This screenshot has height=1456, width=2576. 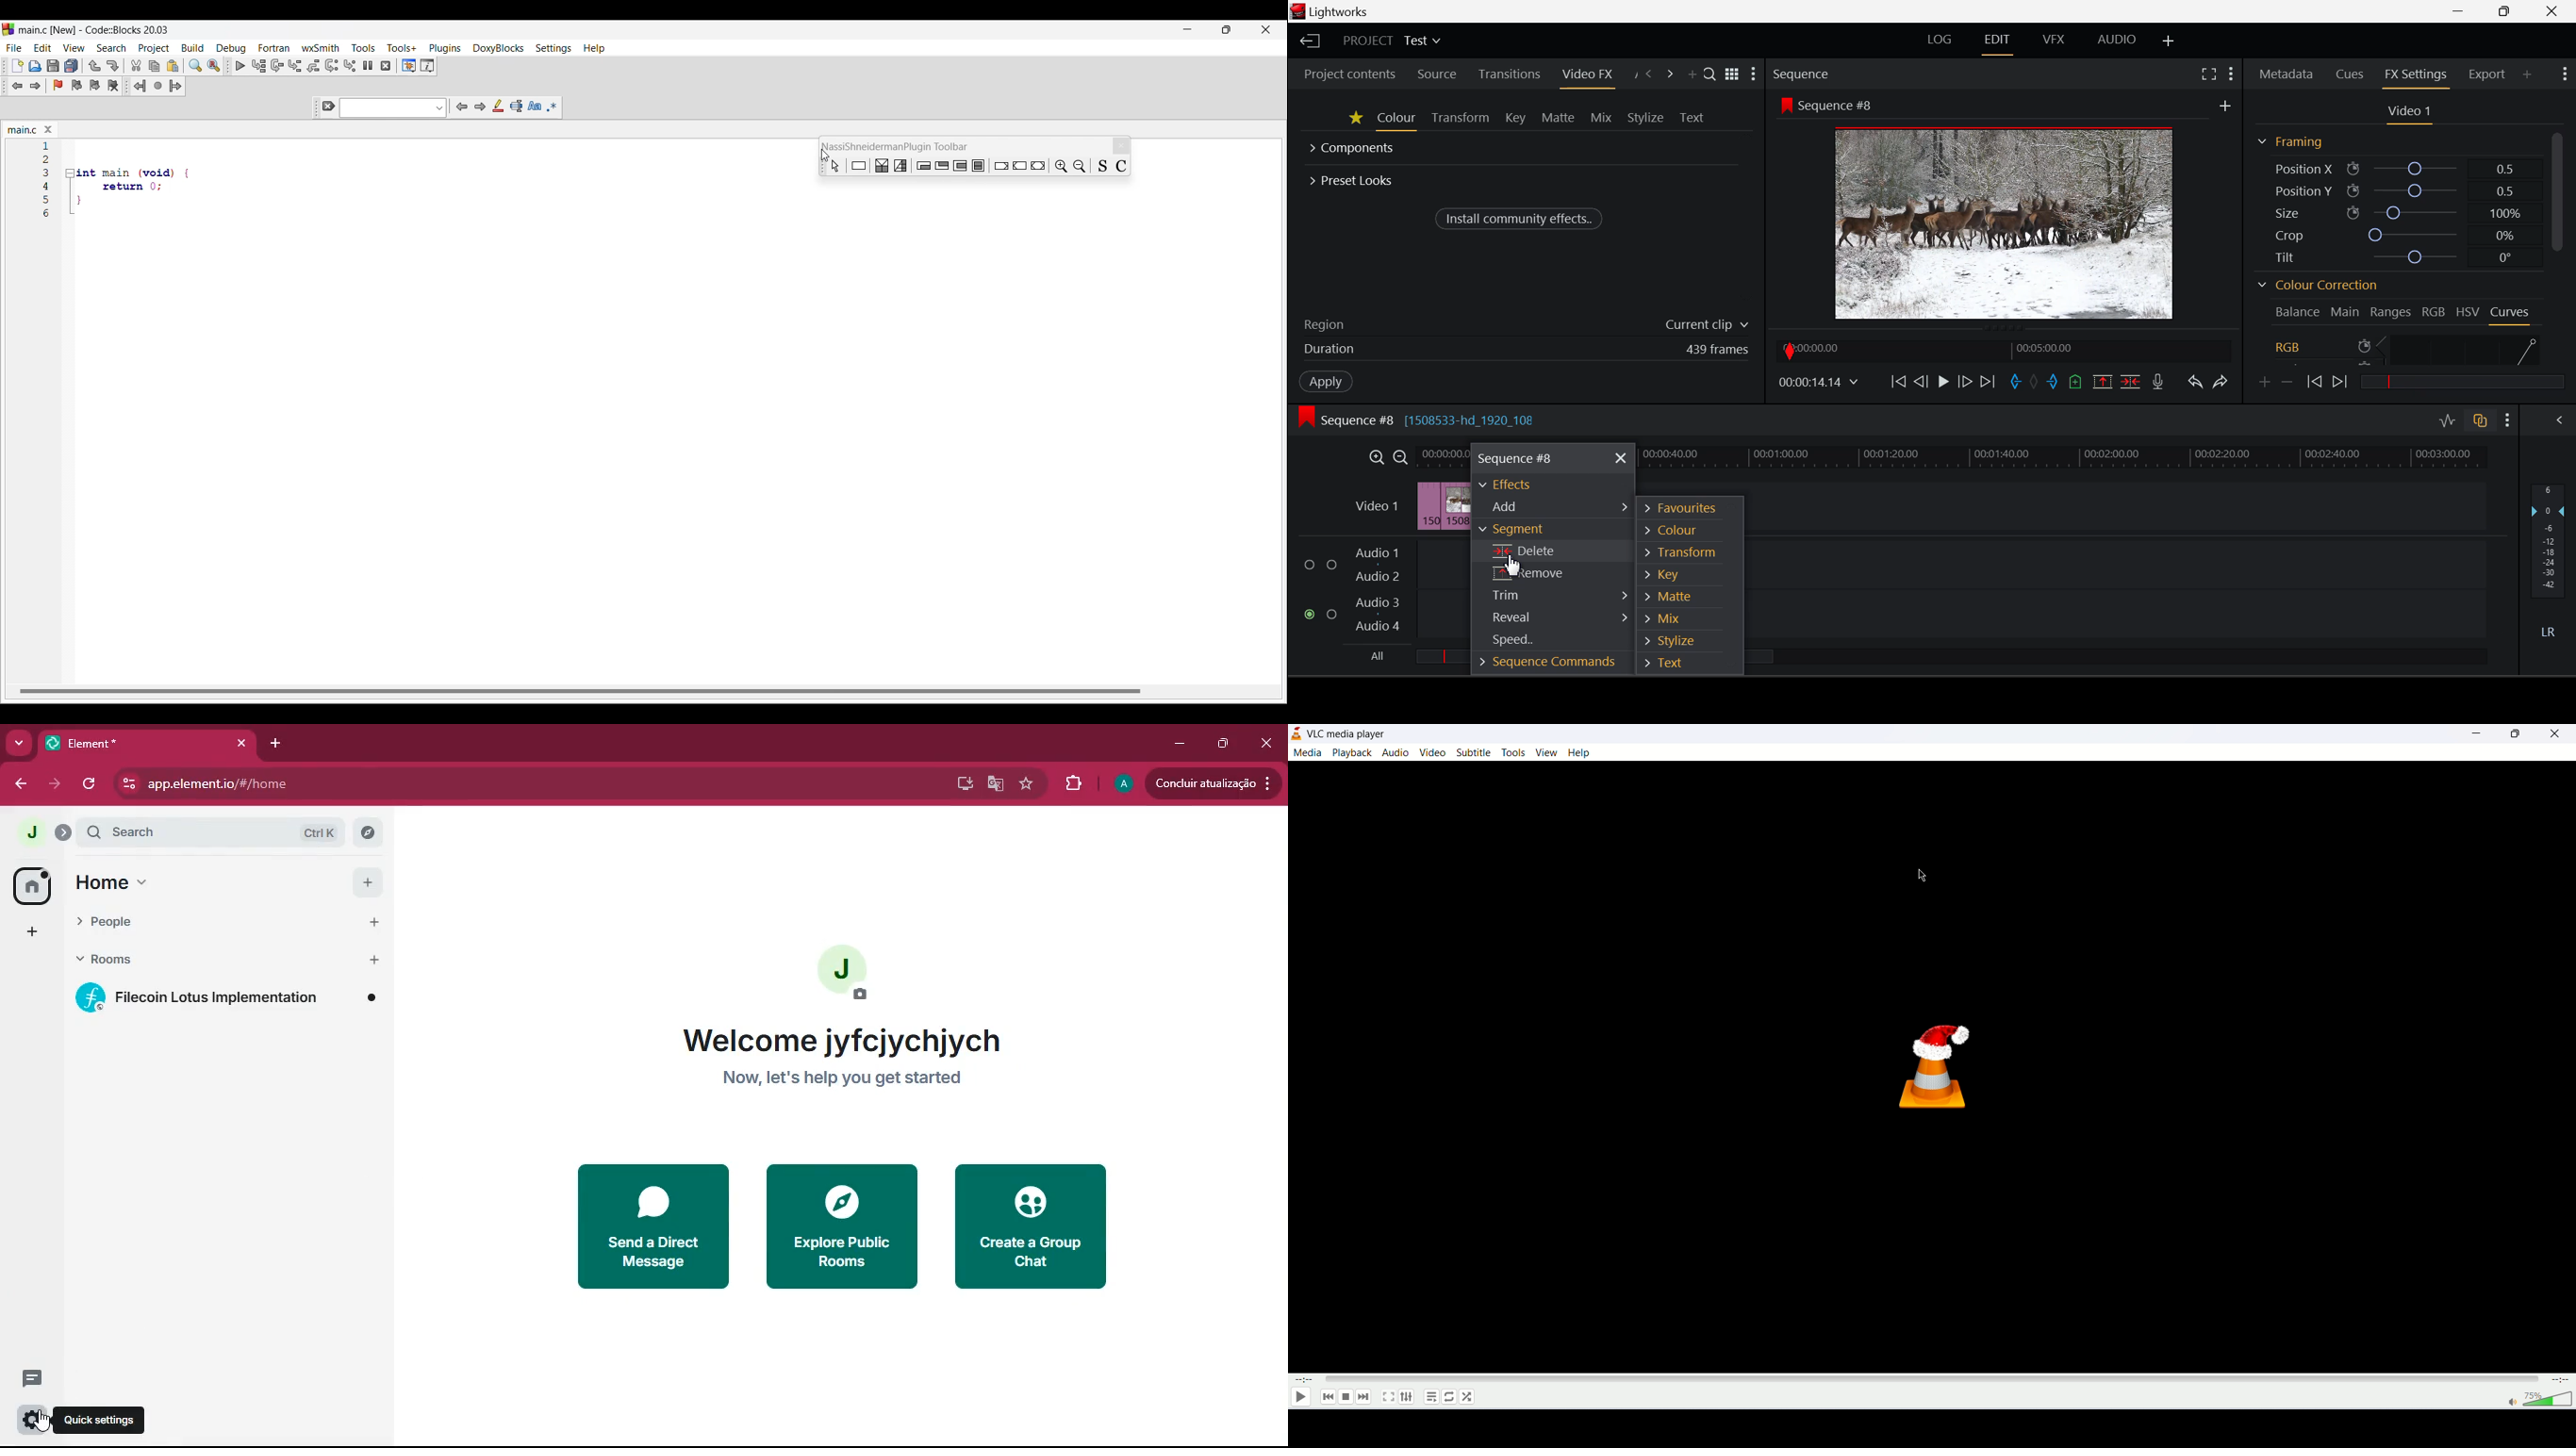 I want to click on video, so click(x=1432, y=752).